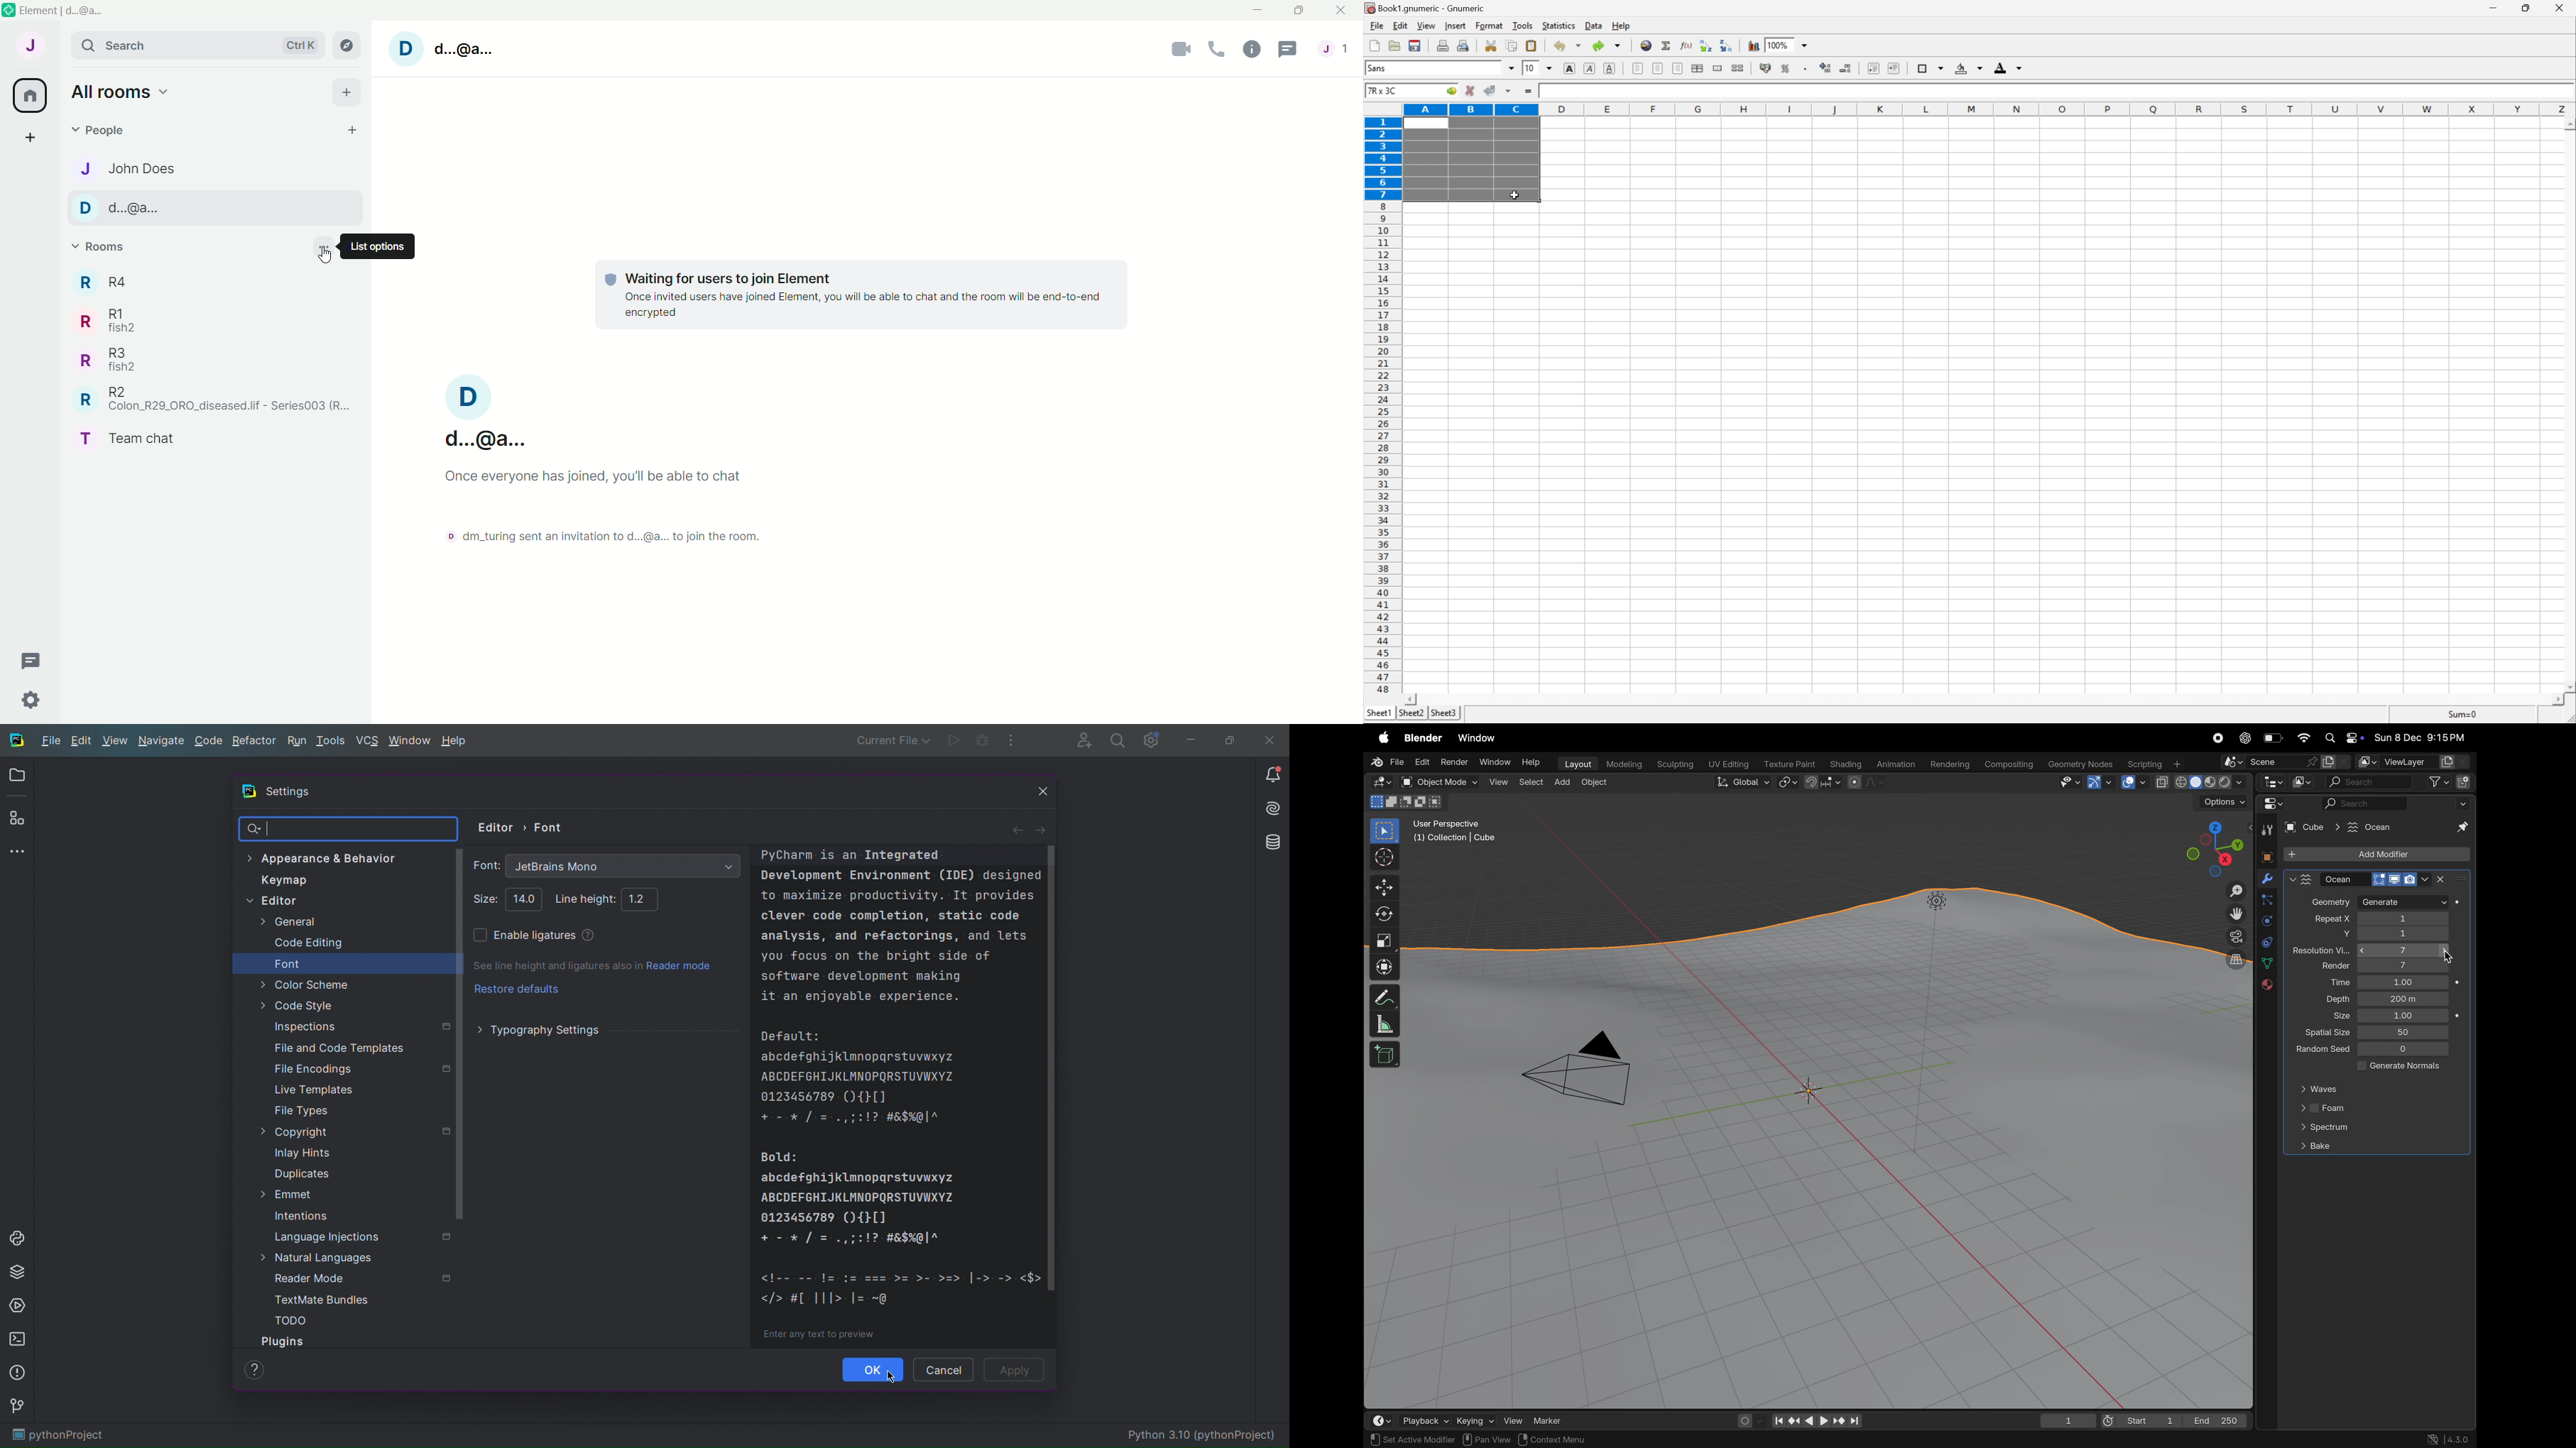 The image size is (2576, 1456). I want to click on Contact name, so click(154, 207).